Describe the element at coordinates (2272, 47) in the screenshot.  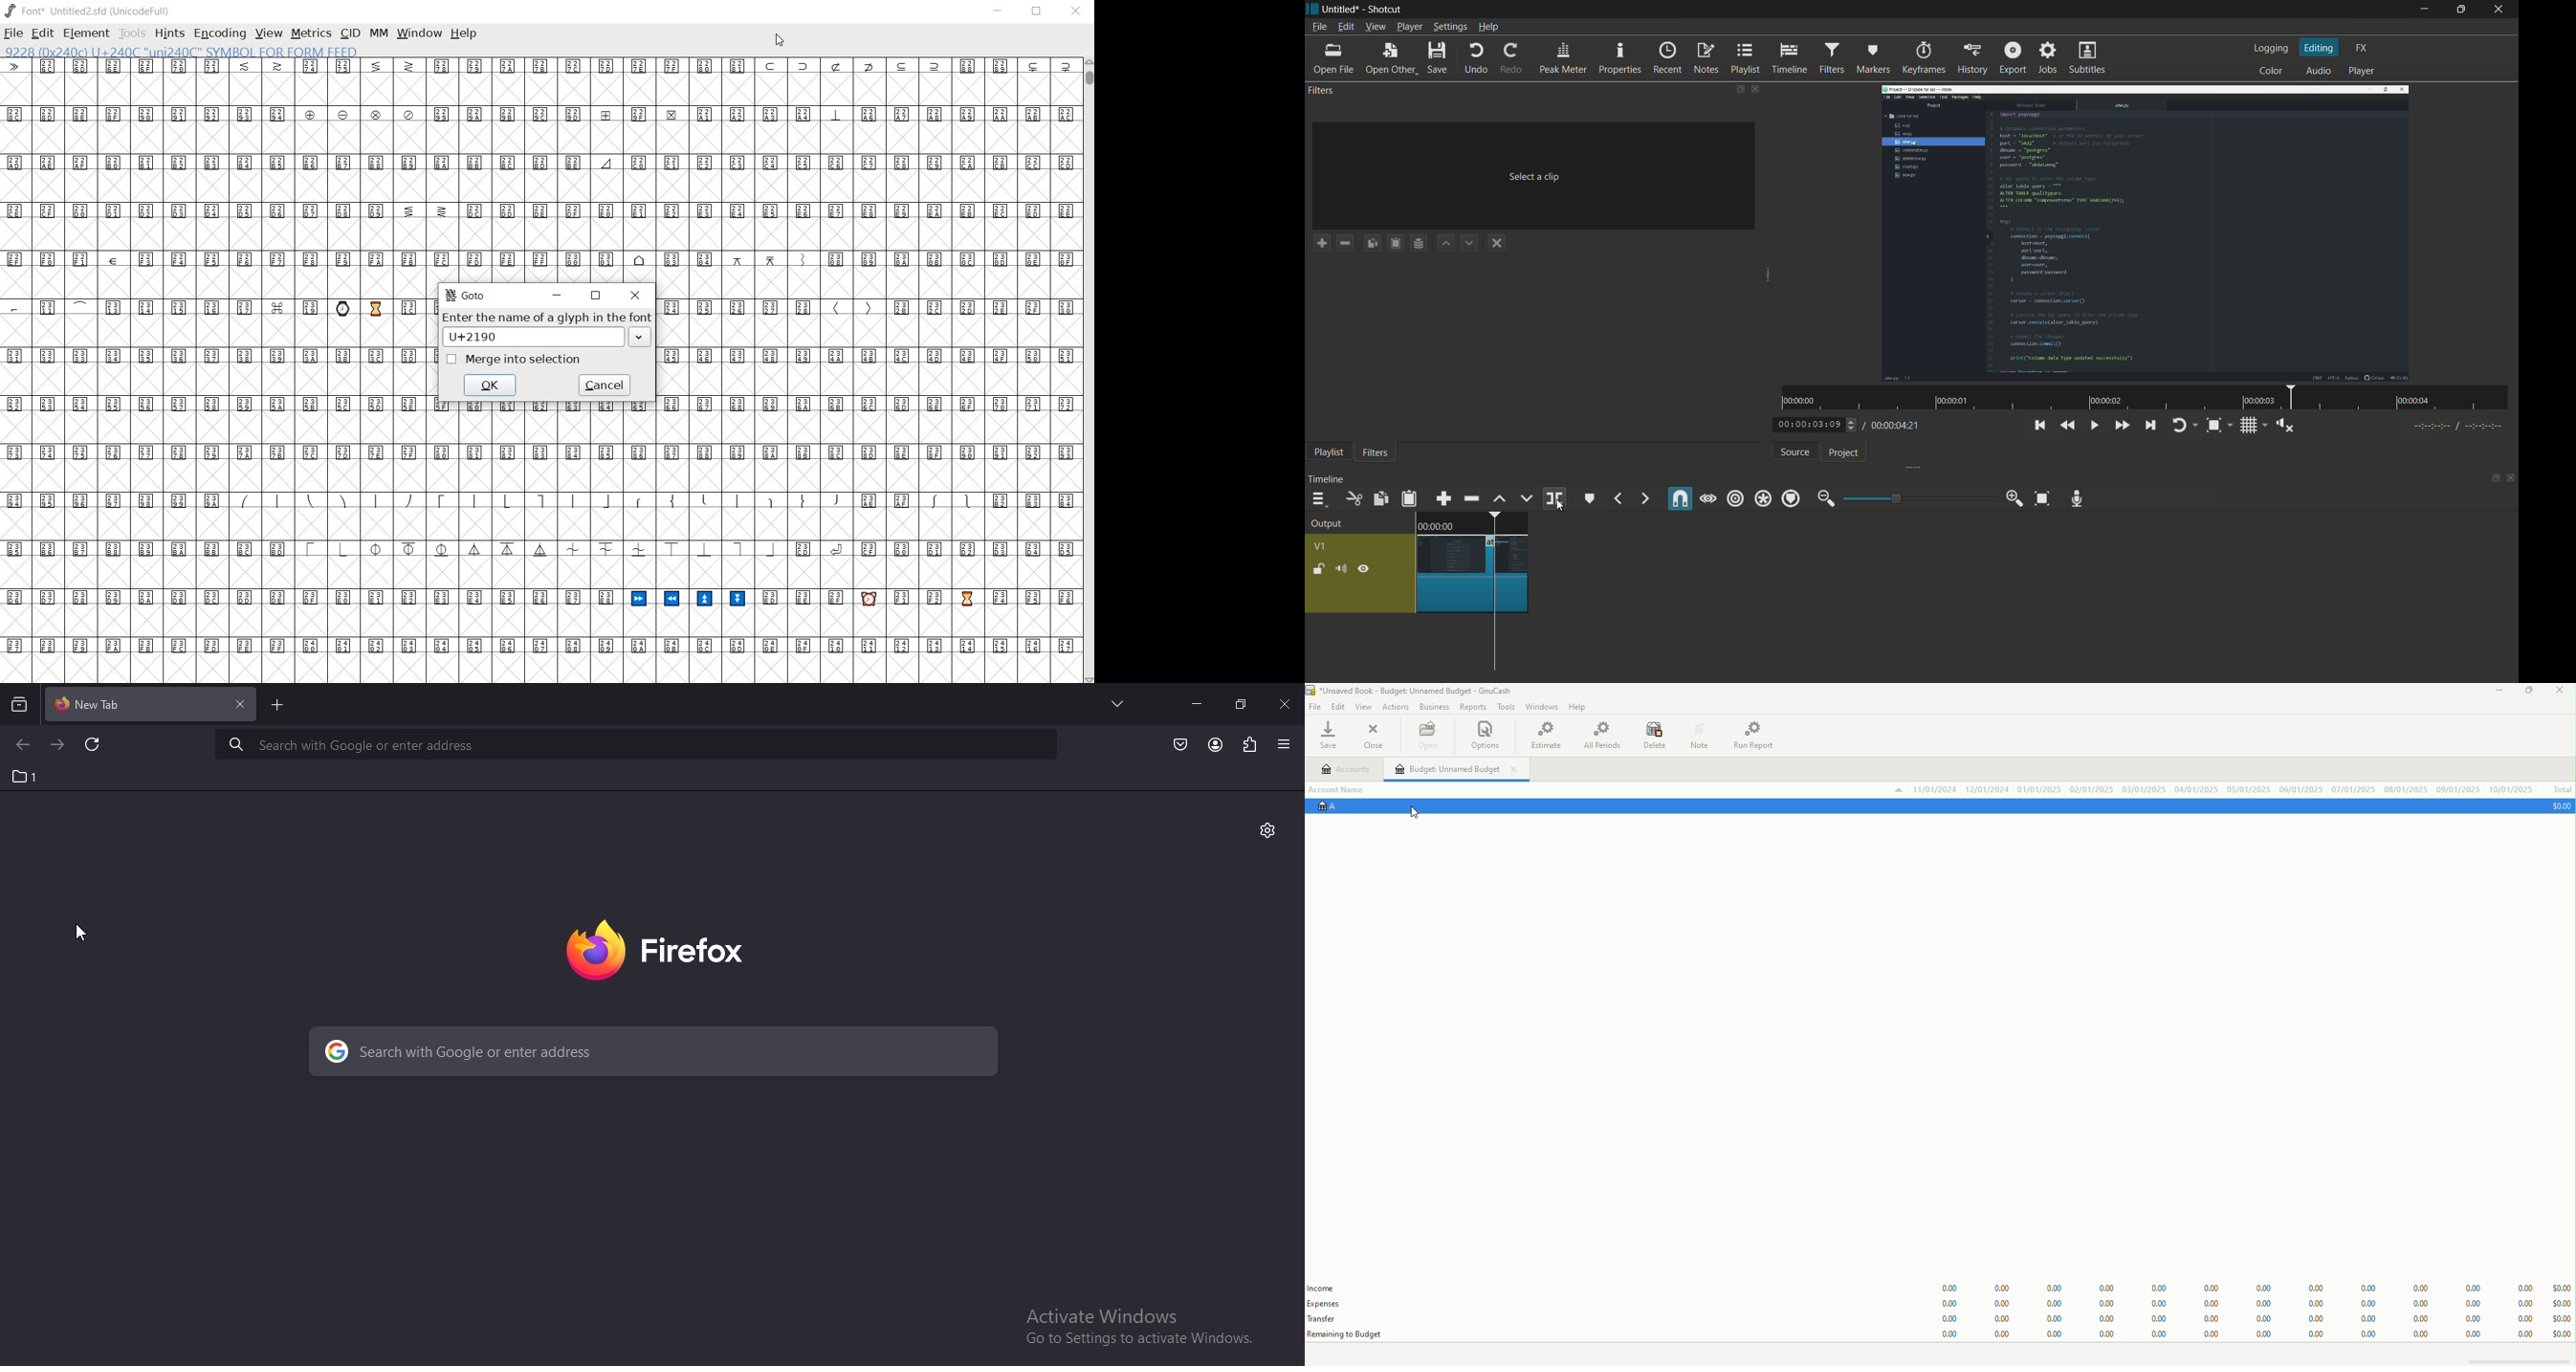
I see `logging` at that location.